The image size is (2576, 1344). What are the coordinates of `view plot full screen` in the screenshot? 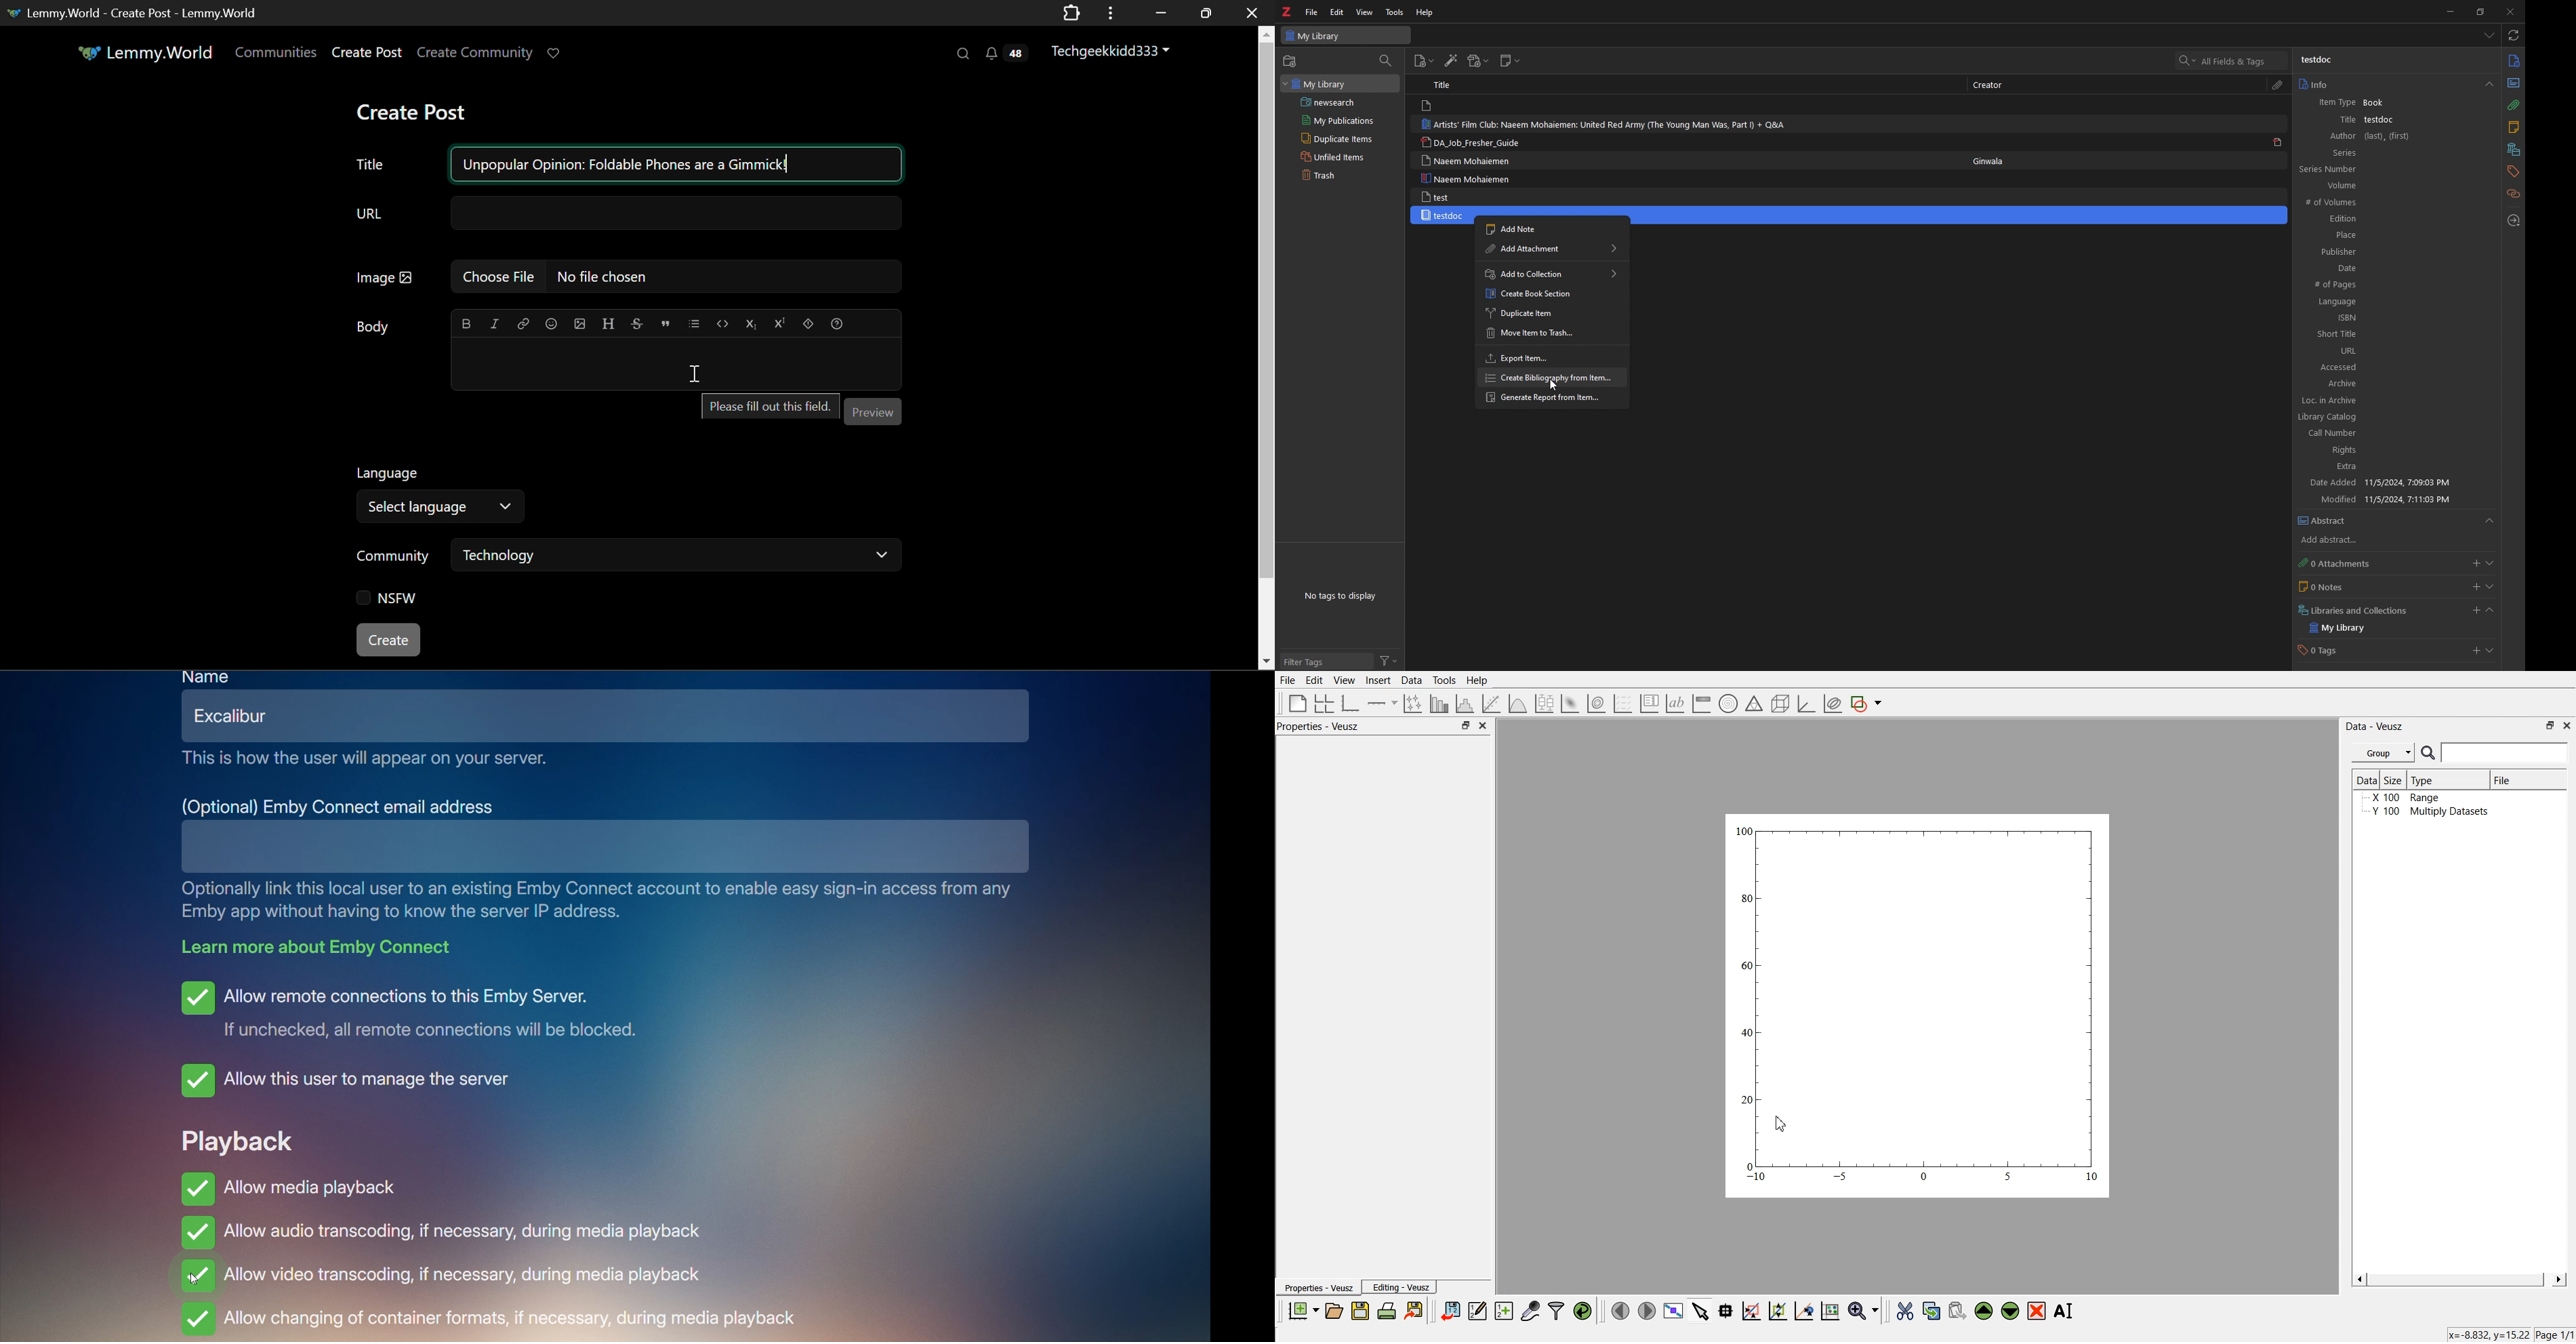 It's located at (1673, 1311).